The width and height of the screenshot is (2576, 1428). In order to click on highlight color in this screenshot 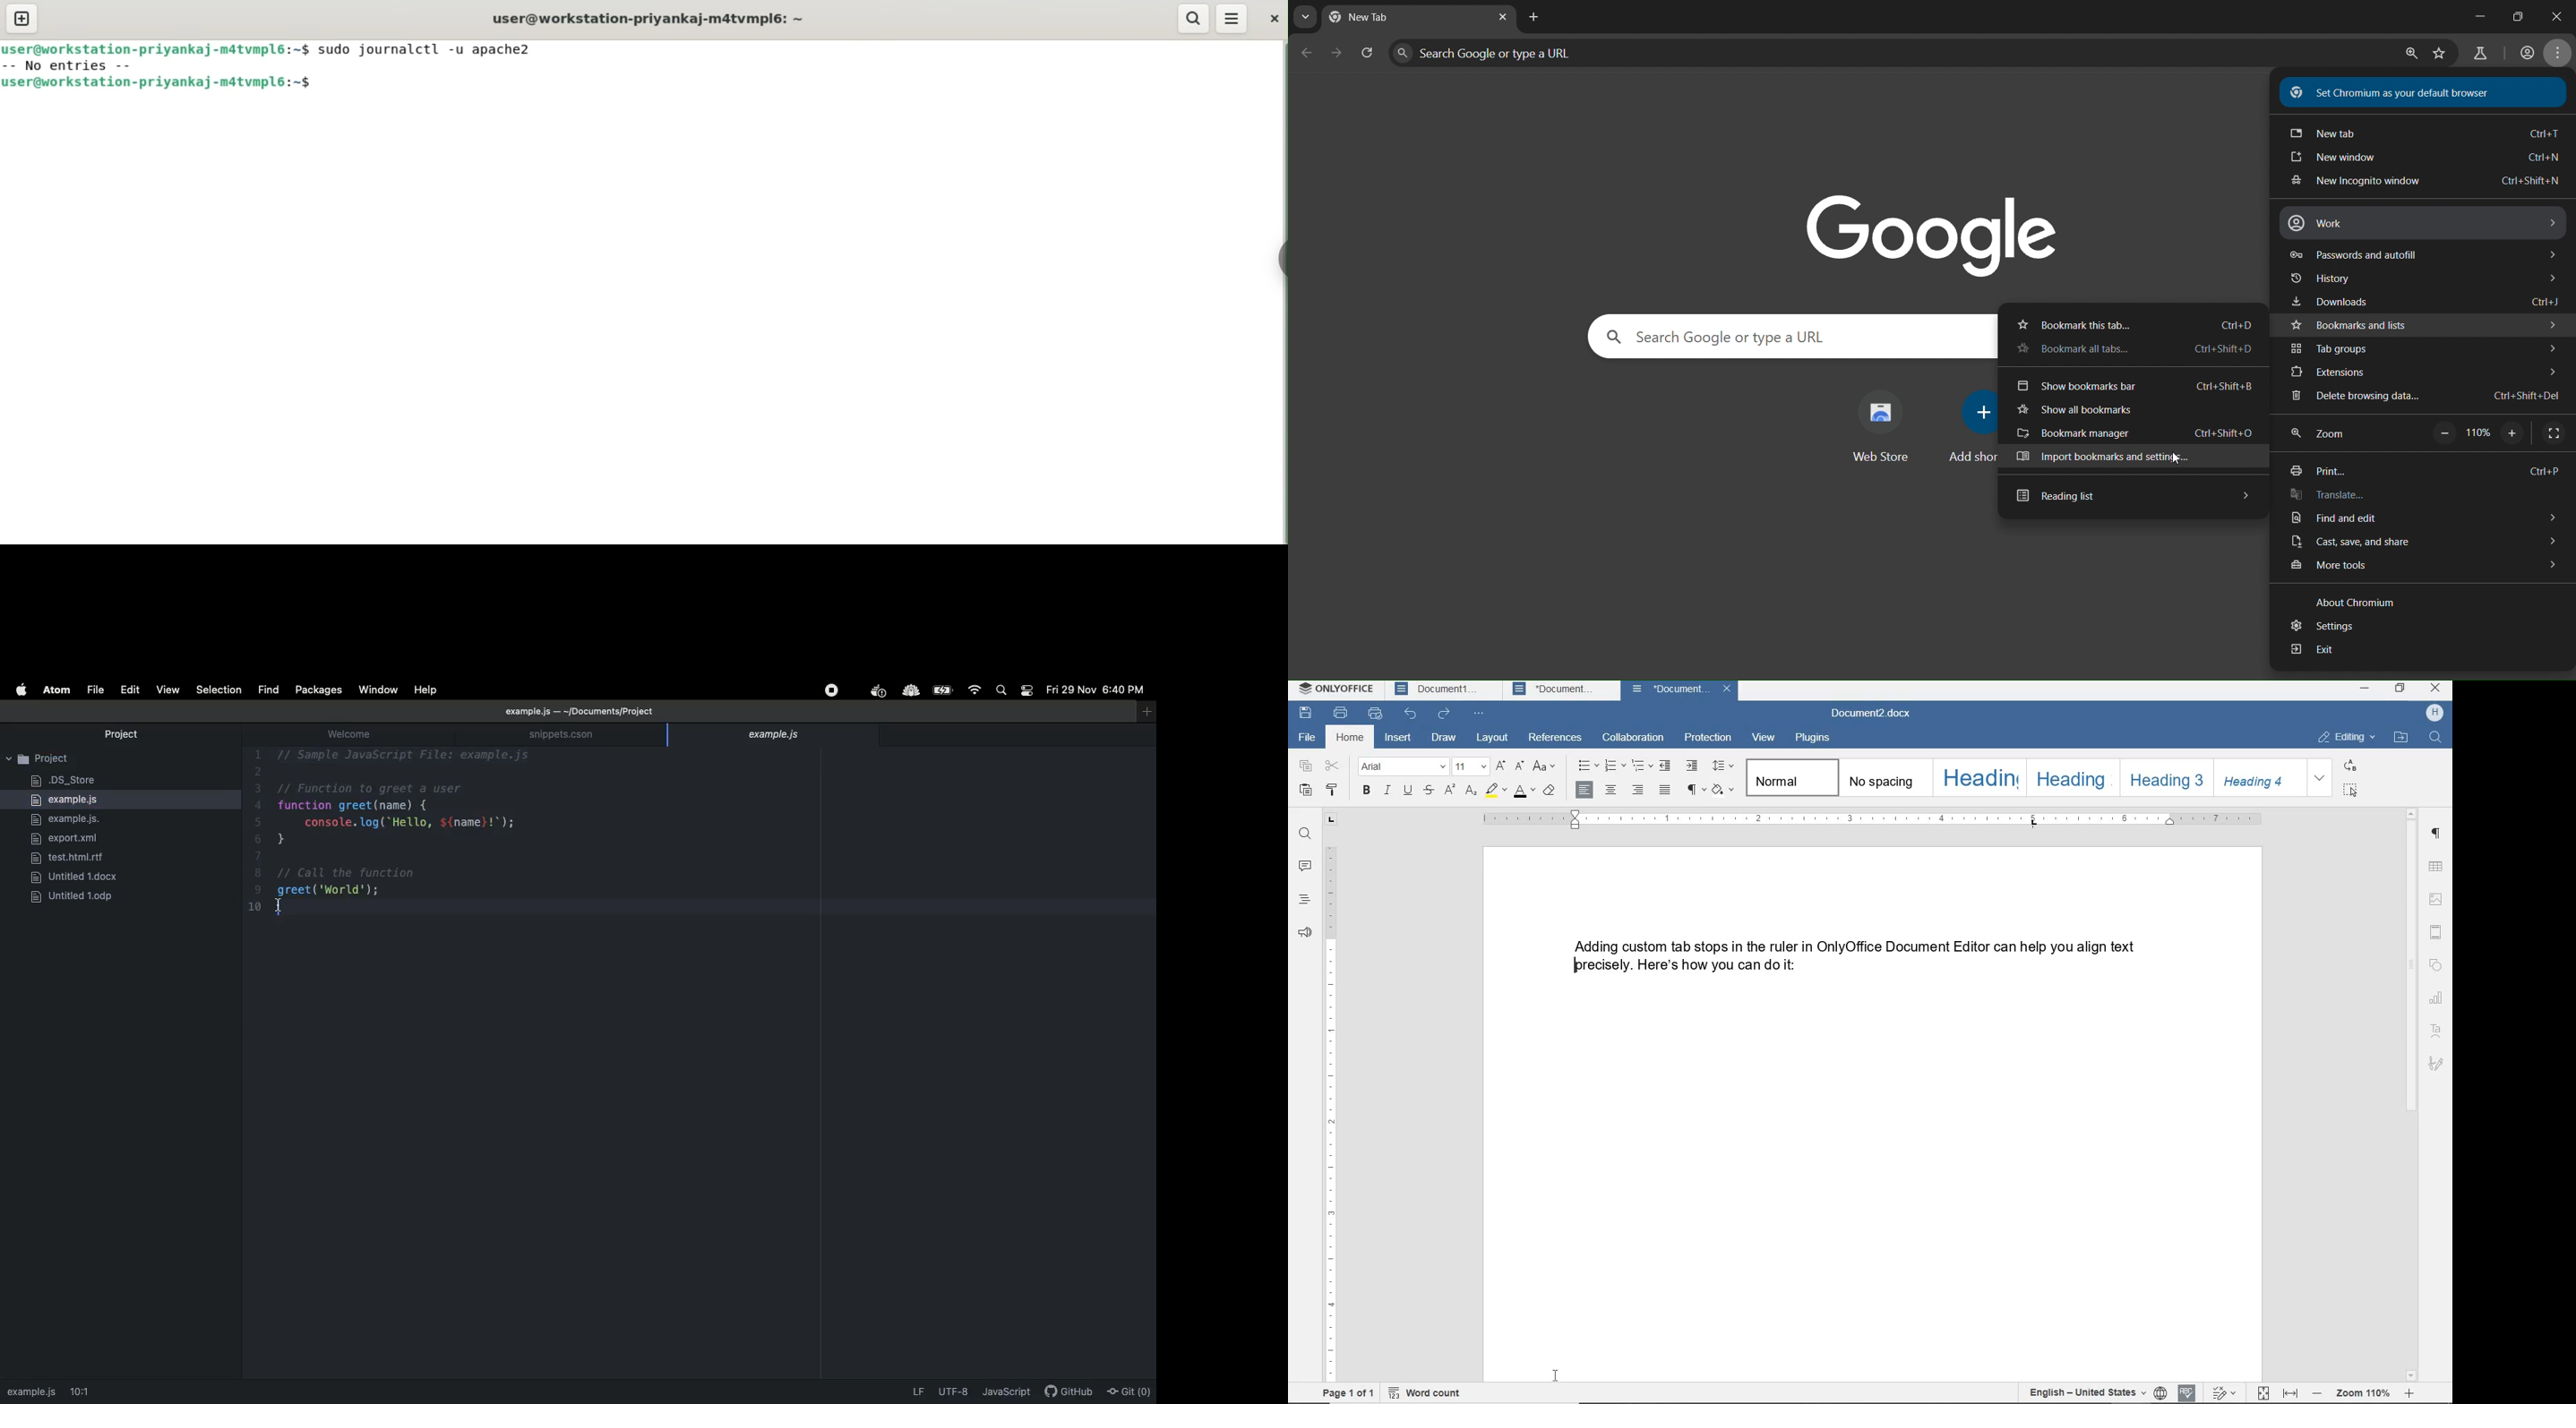, I will do `click(1495, 791)`.